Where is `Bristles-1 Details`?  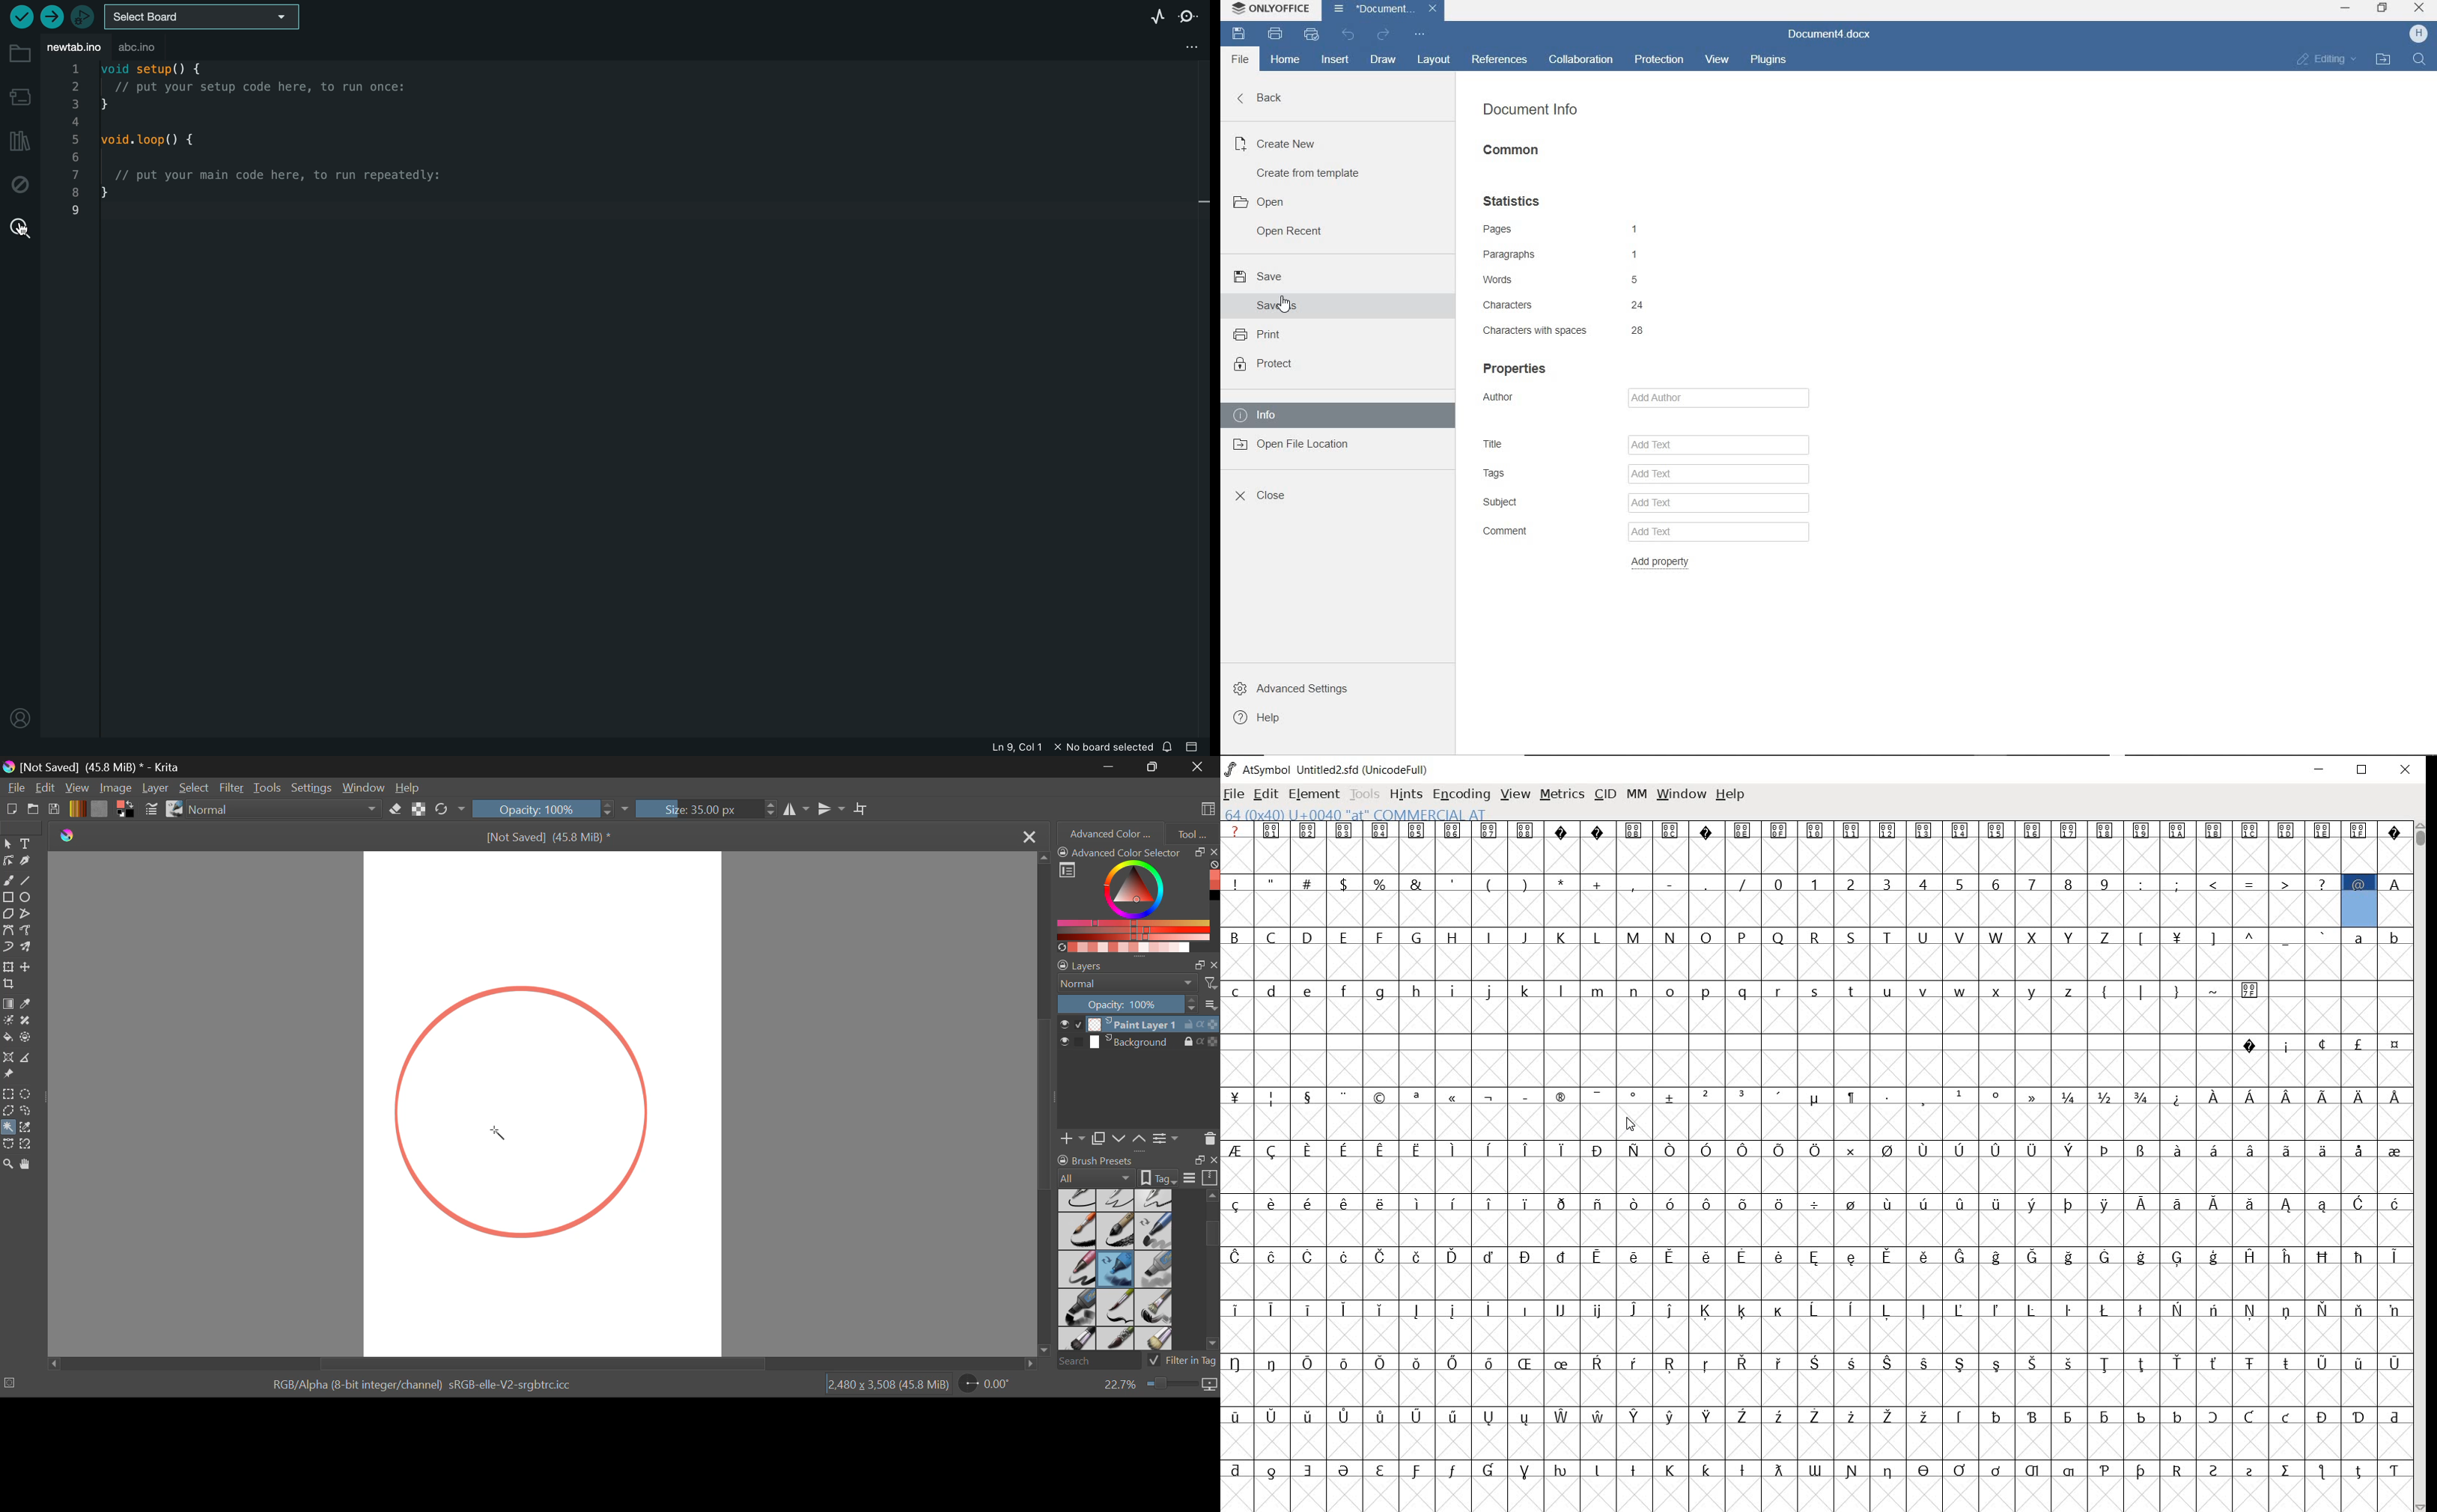
Bristles-1 Details is located at coordinates (1116, 1307).